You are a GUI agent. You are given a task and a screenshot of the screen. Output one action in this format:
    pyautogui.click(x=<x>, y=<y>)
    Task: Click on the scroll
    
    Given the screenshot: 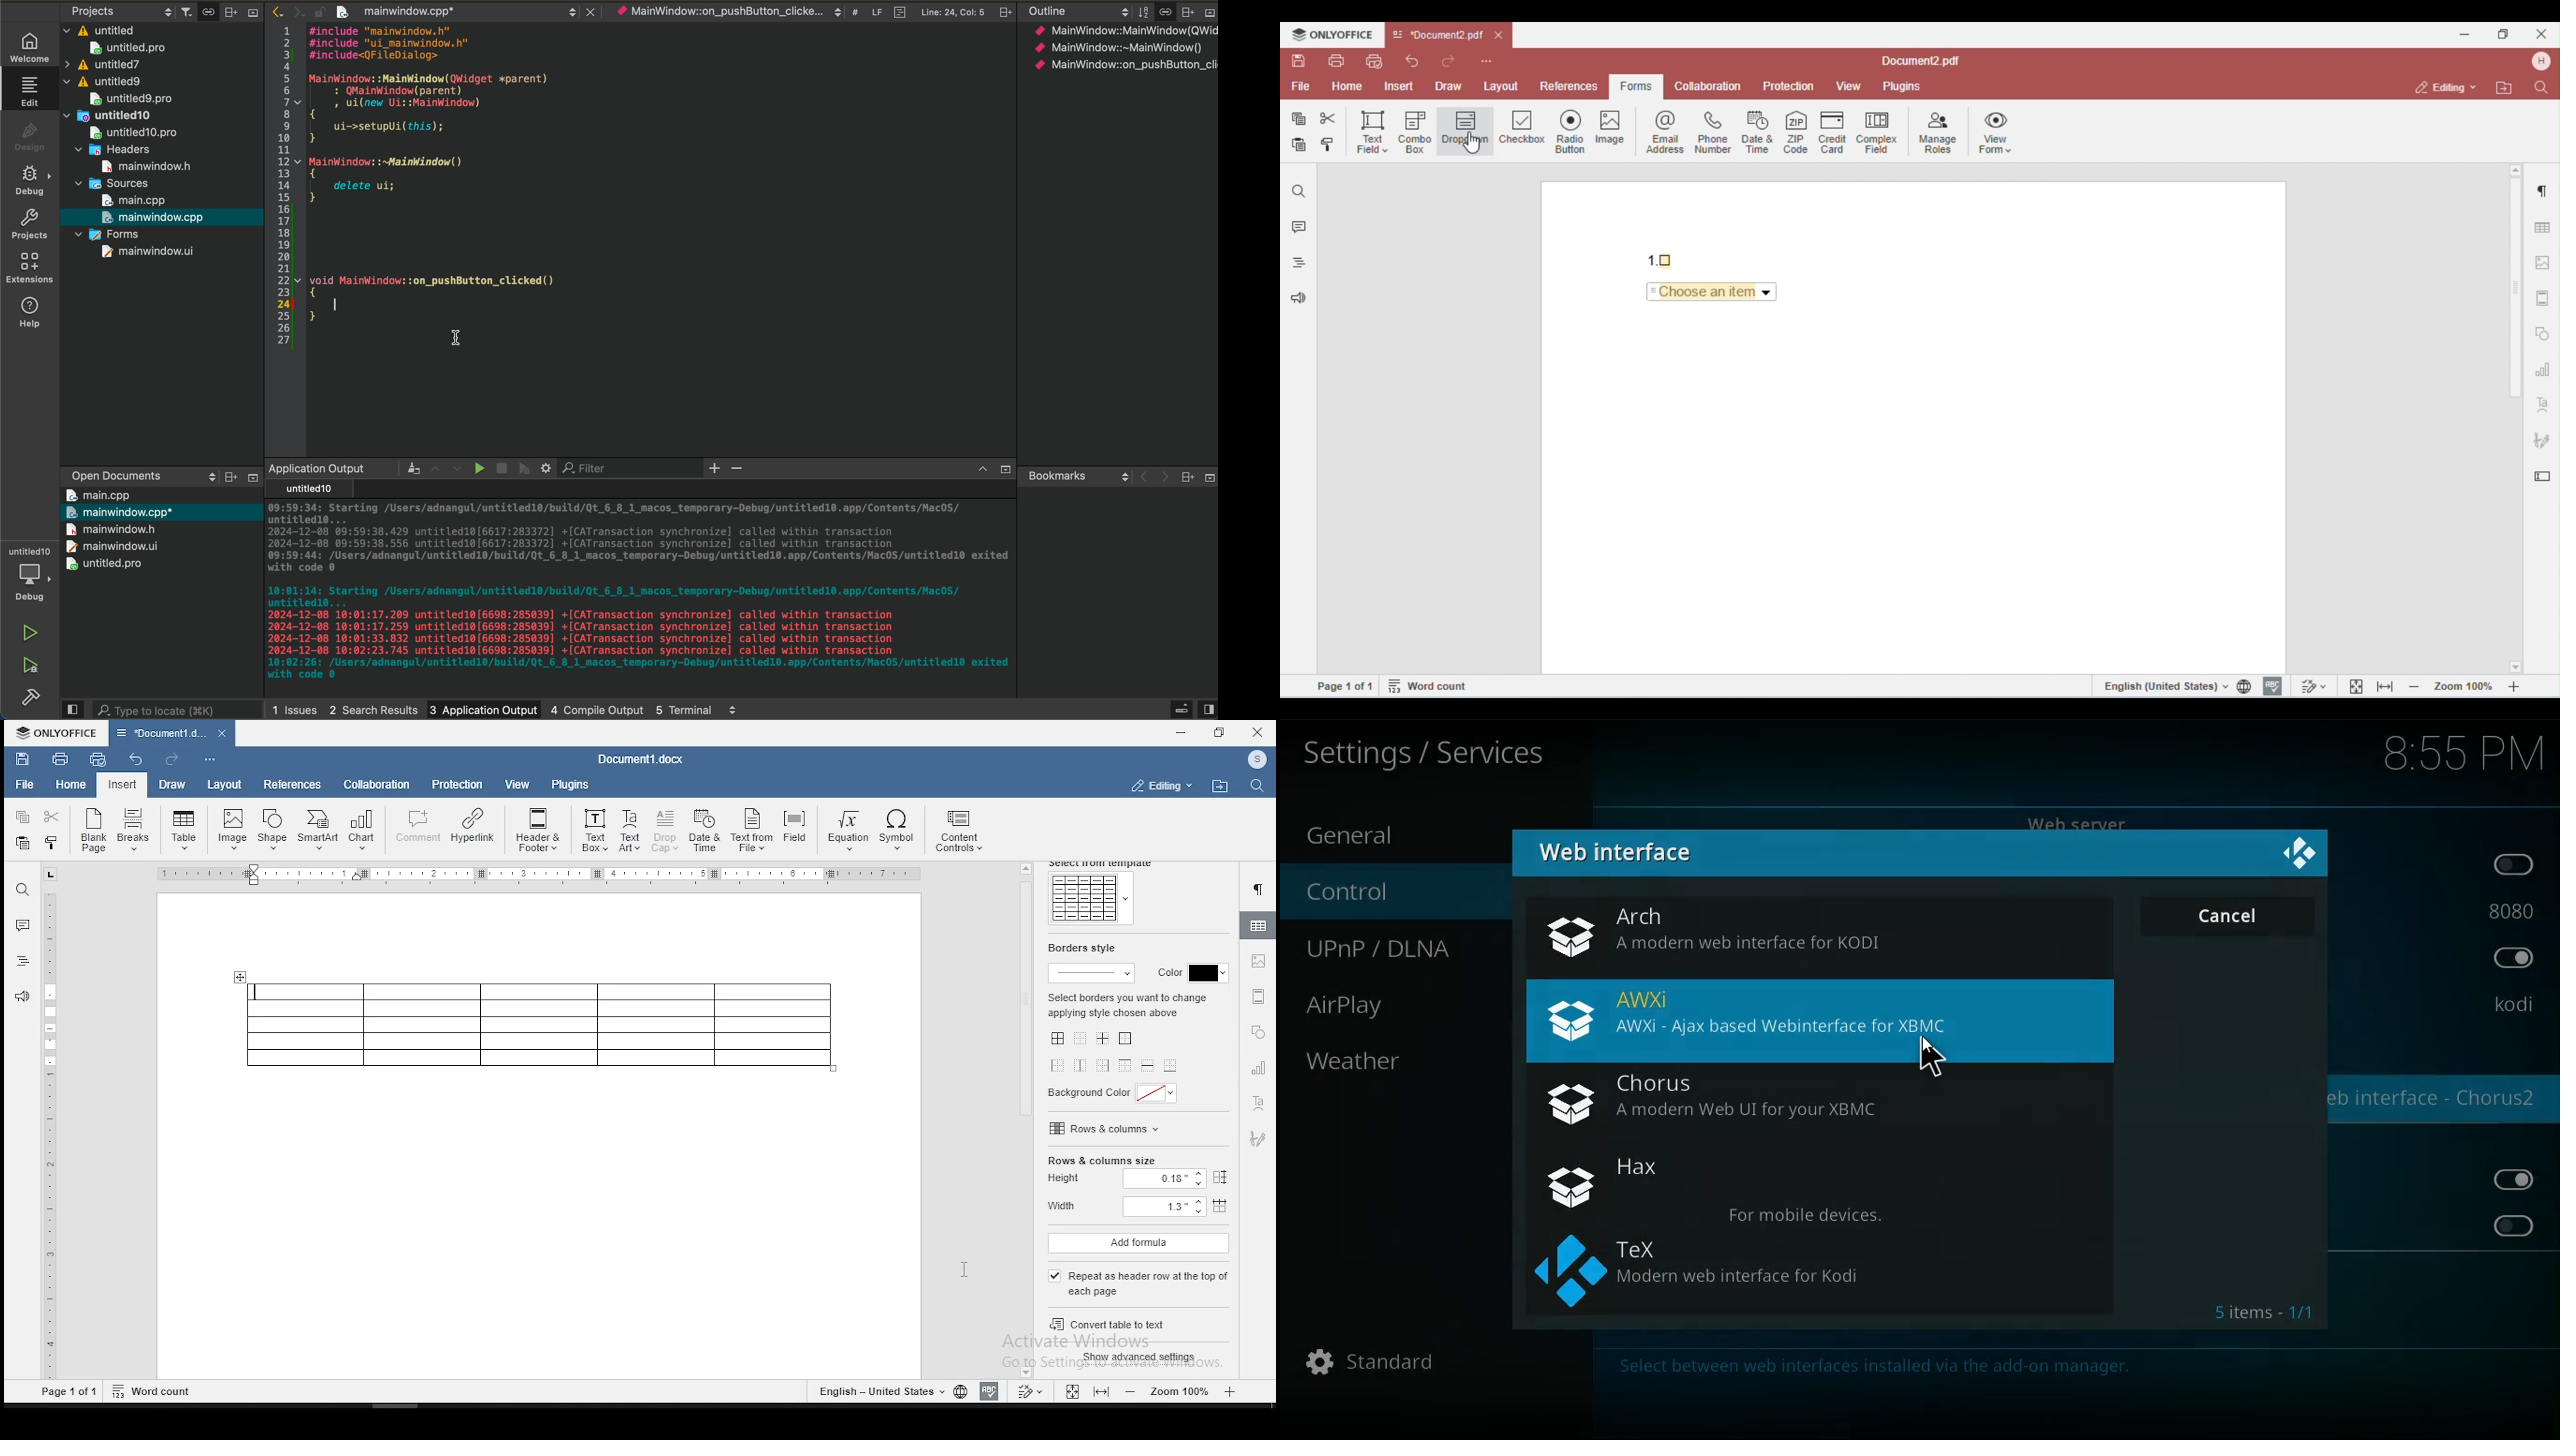 What is the action you would take?
    pyautogui.click(x=163, y=10)
    